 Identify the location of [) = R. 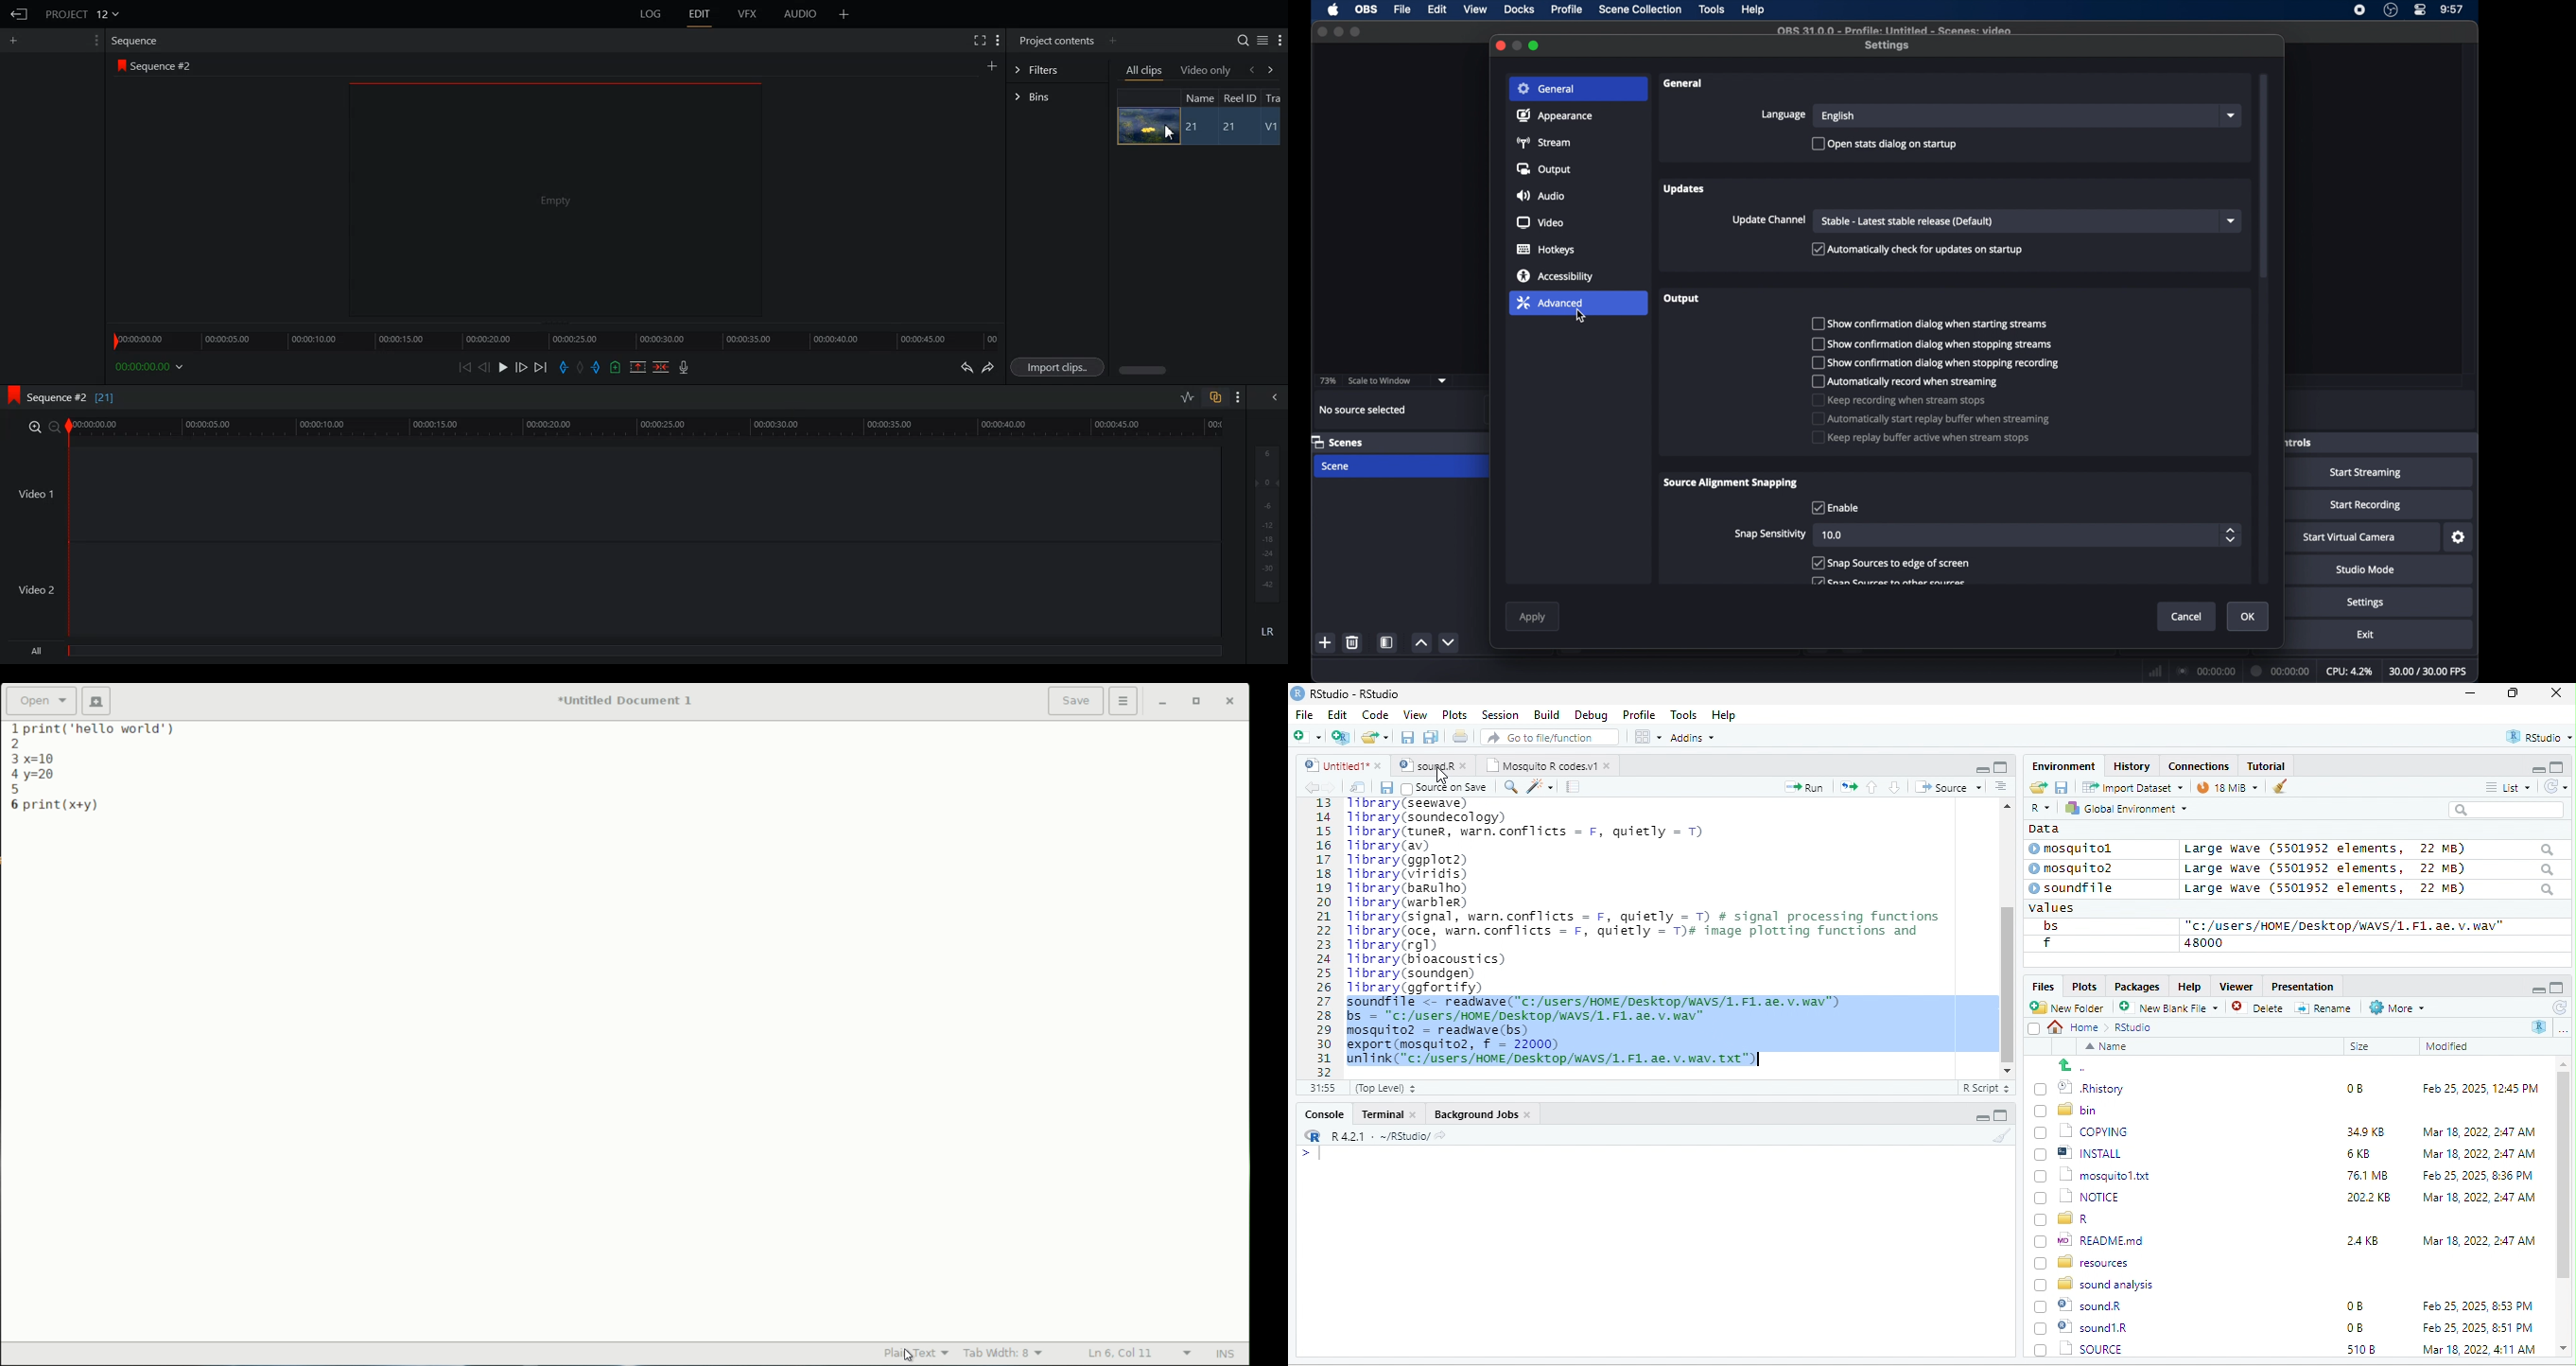
(2073, 1219).